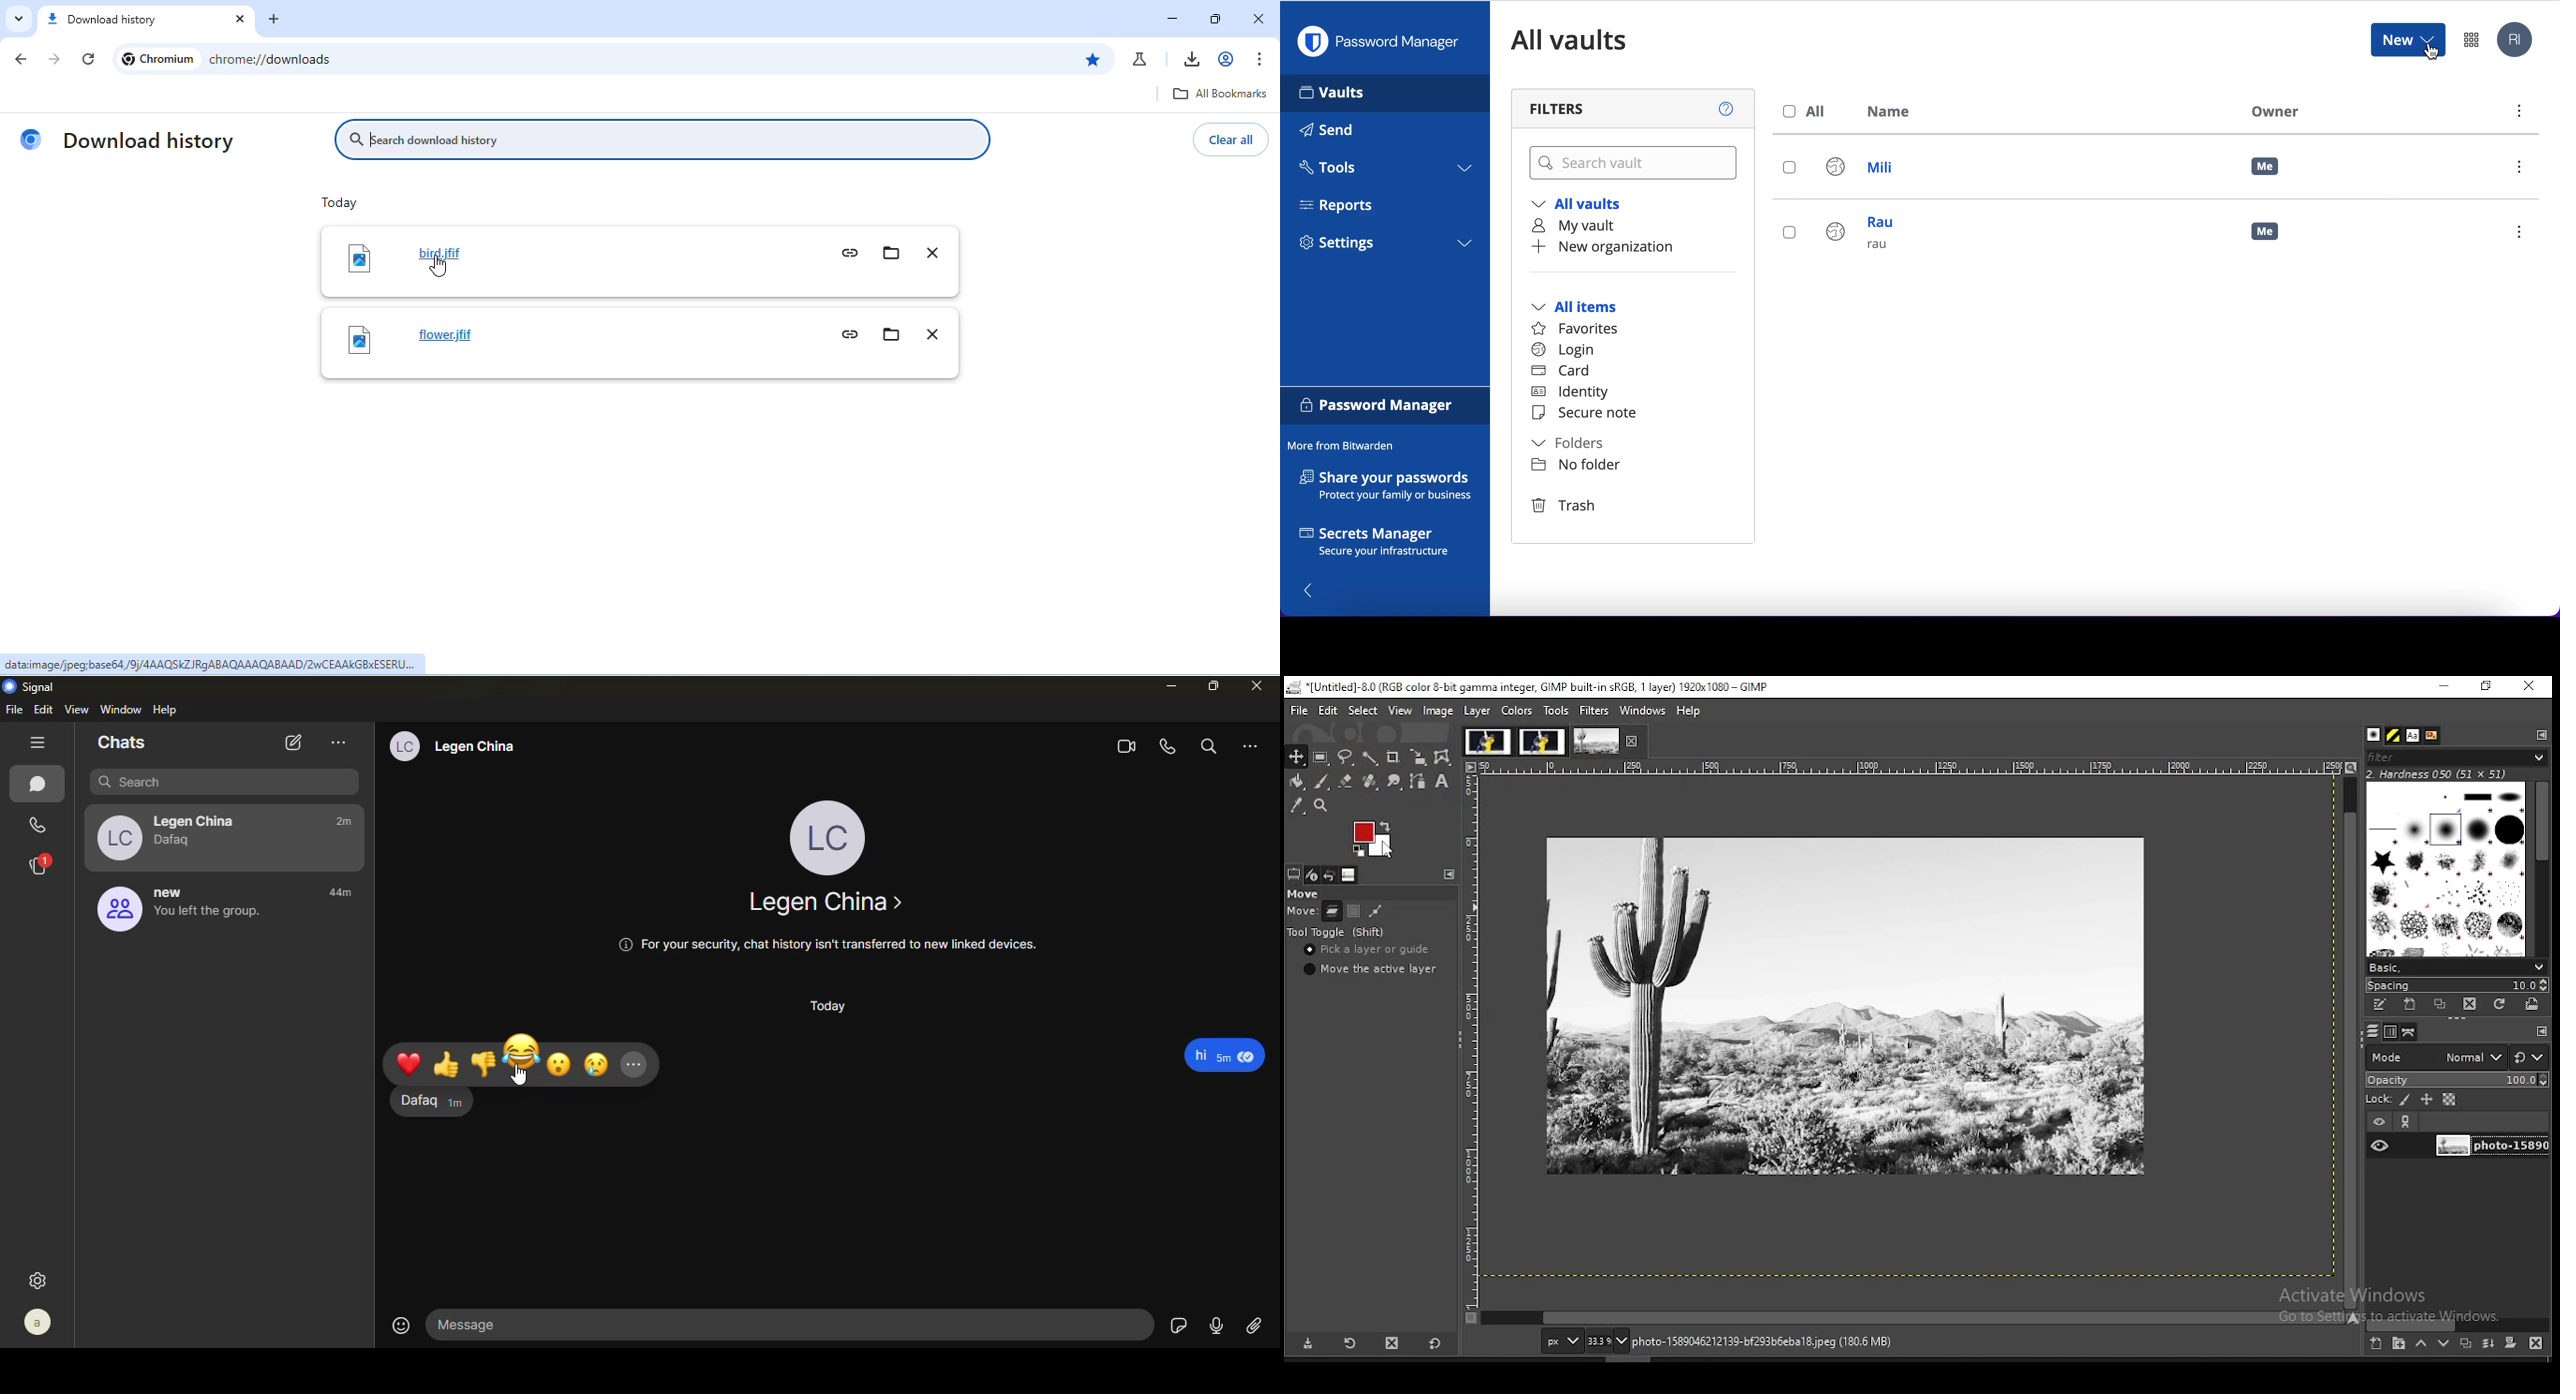 This screenshot has height=1400, width=2576. I want to click on more option, so click(1253, 745).